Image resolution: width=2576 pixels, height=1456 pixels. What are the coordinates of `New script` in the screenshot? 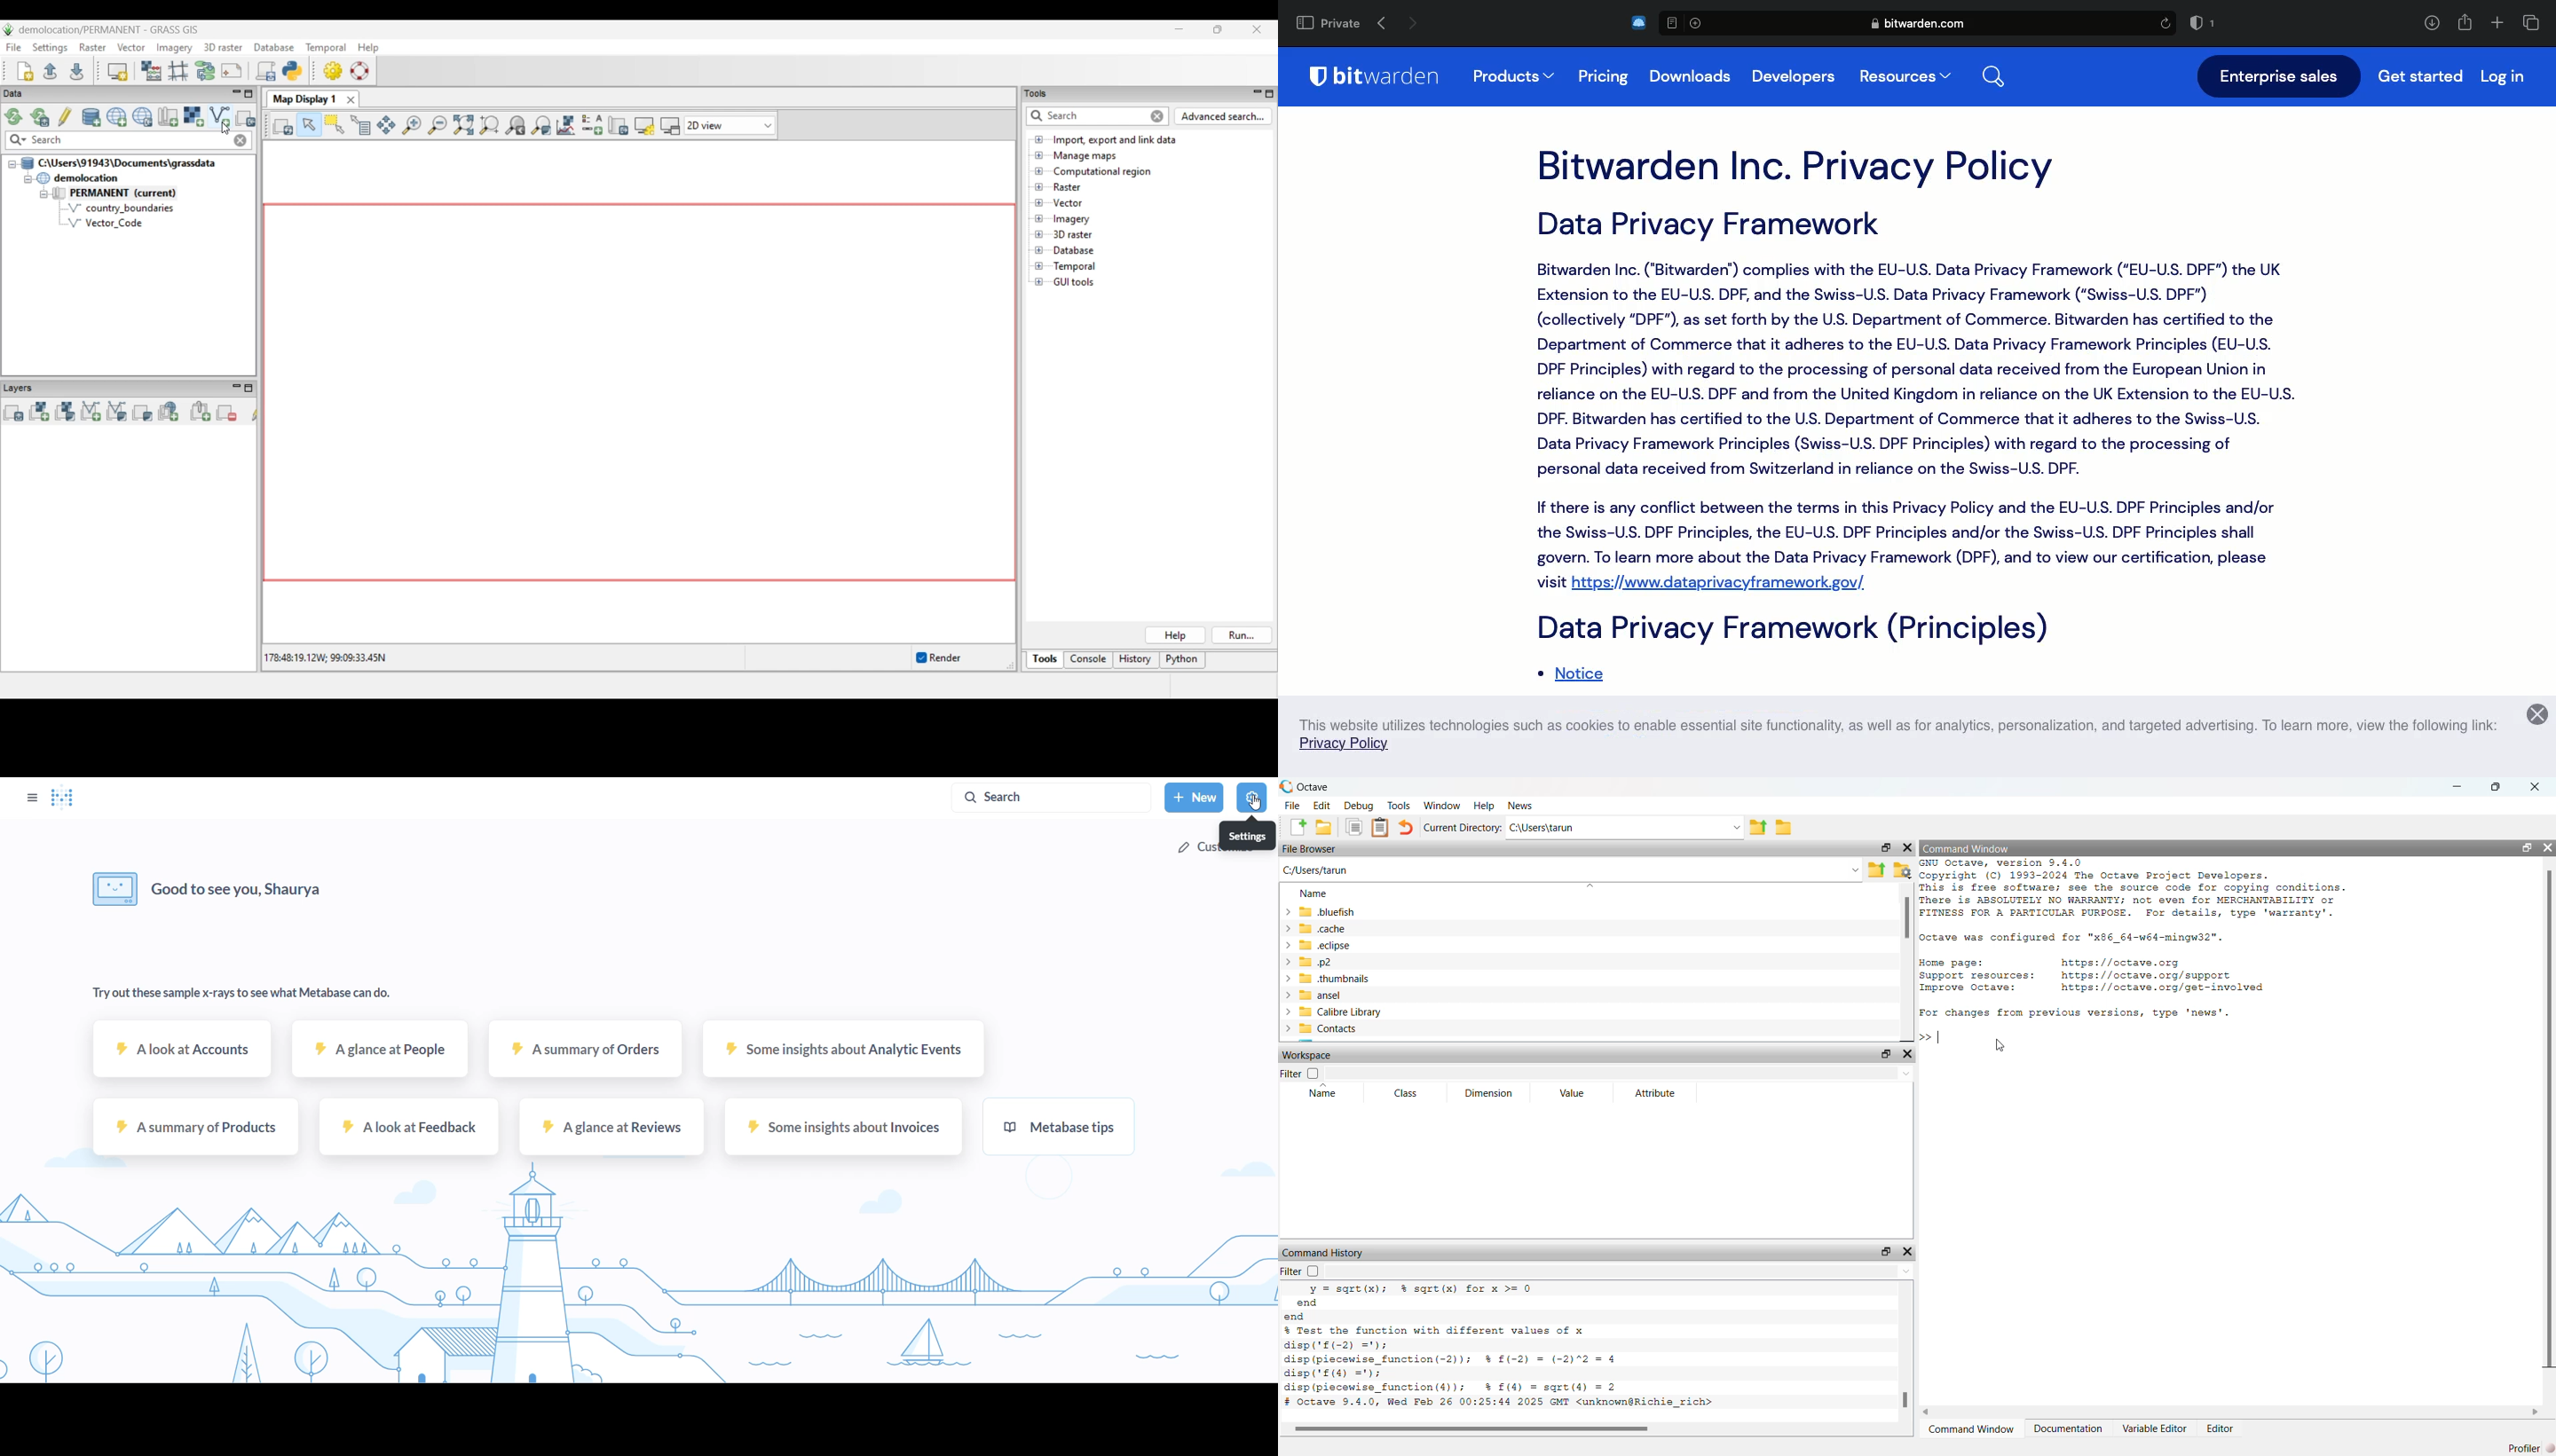 It's located at (1299, 827).